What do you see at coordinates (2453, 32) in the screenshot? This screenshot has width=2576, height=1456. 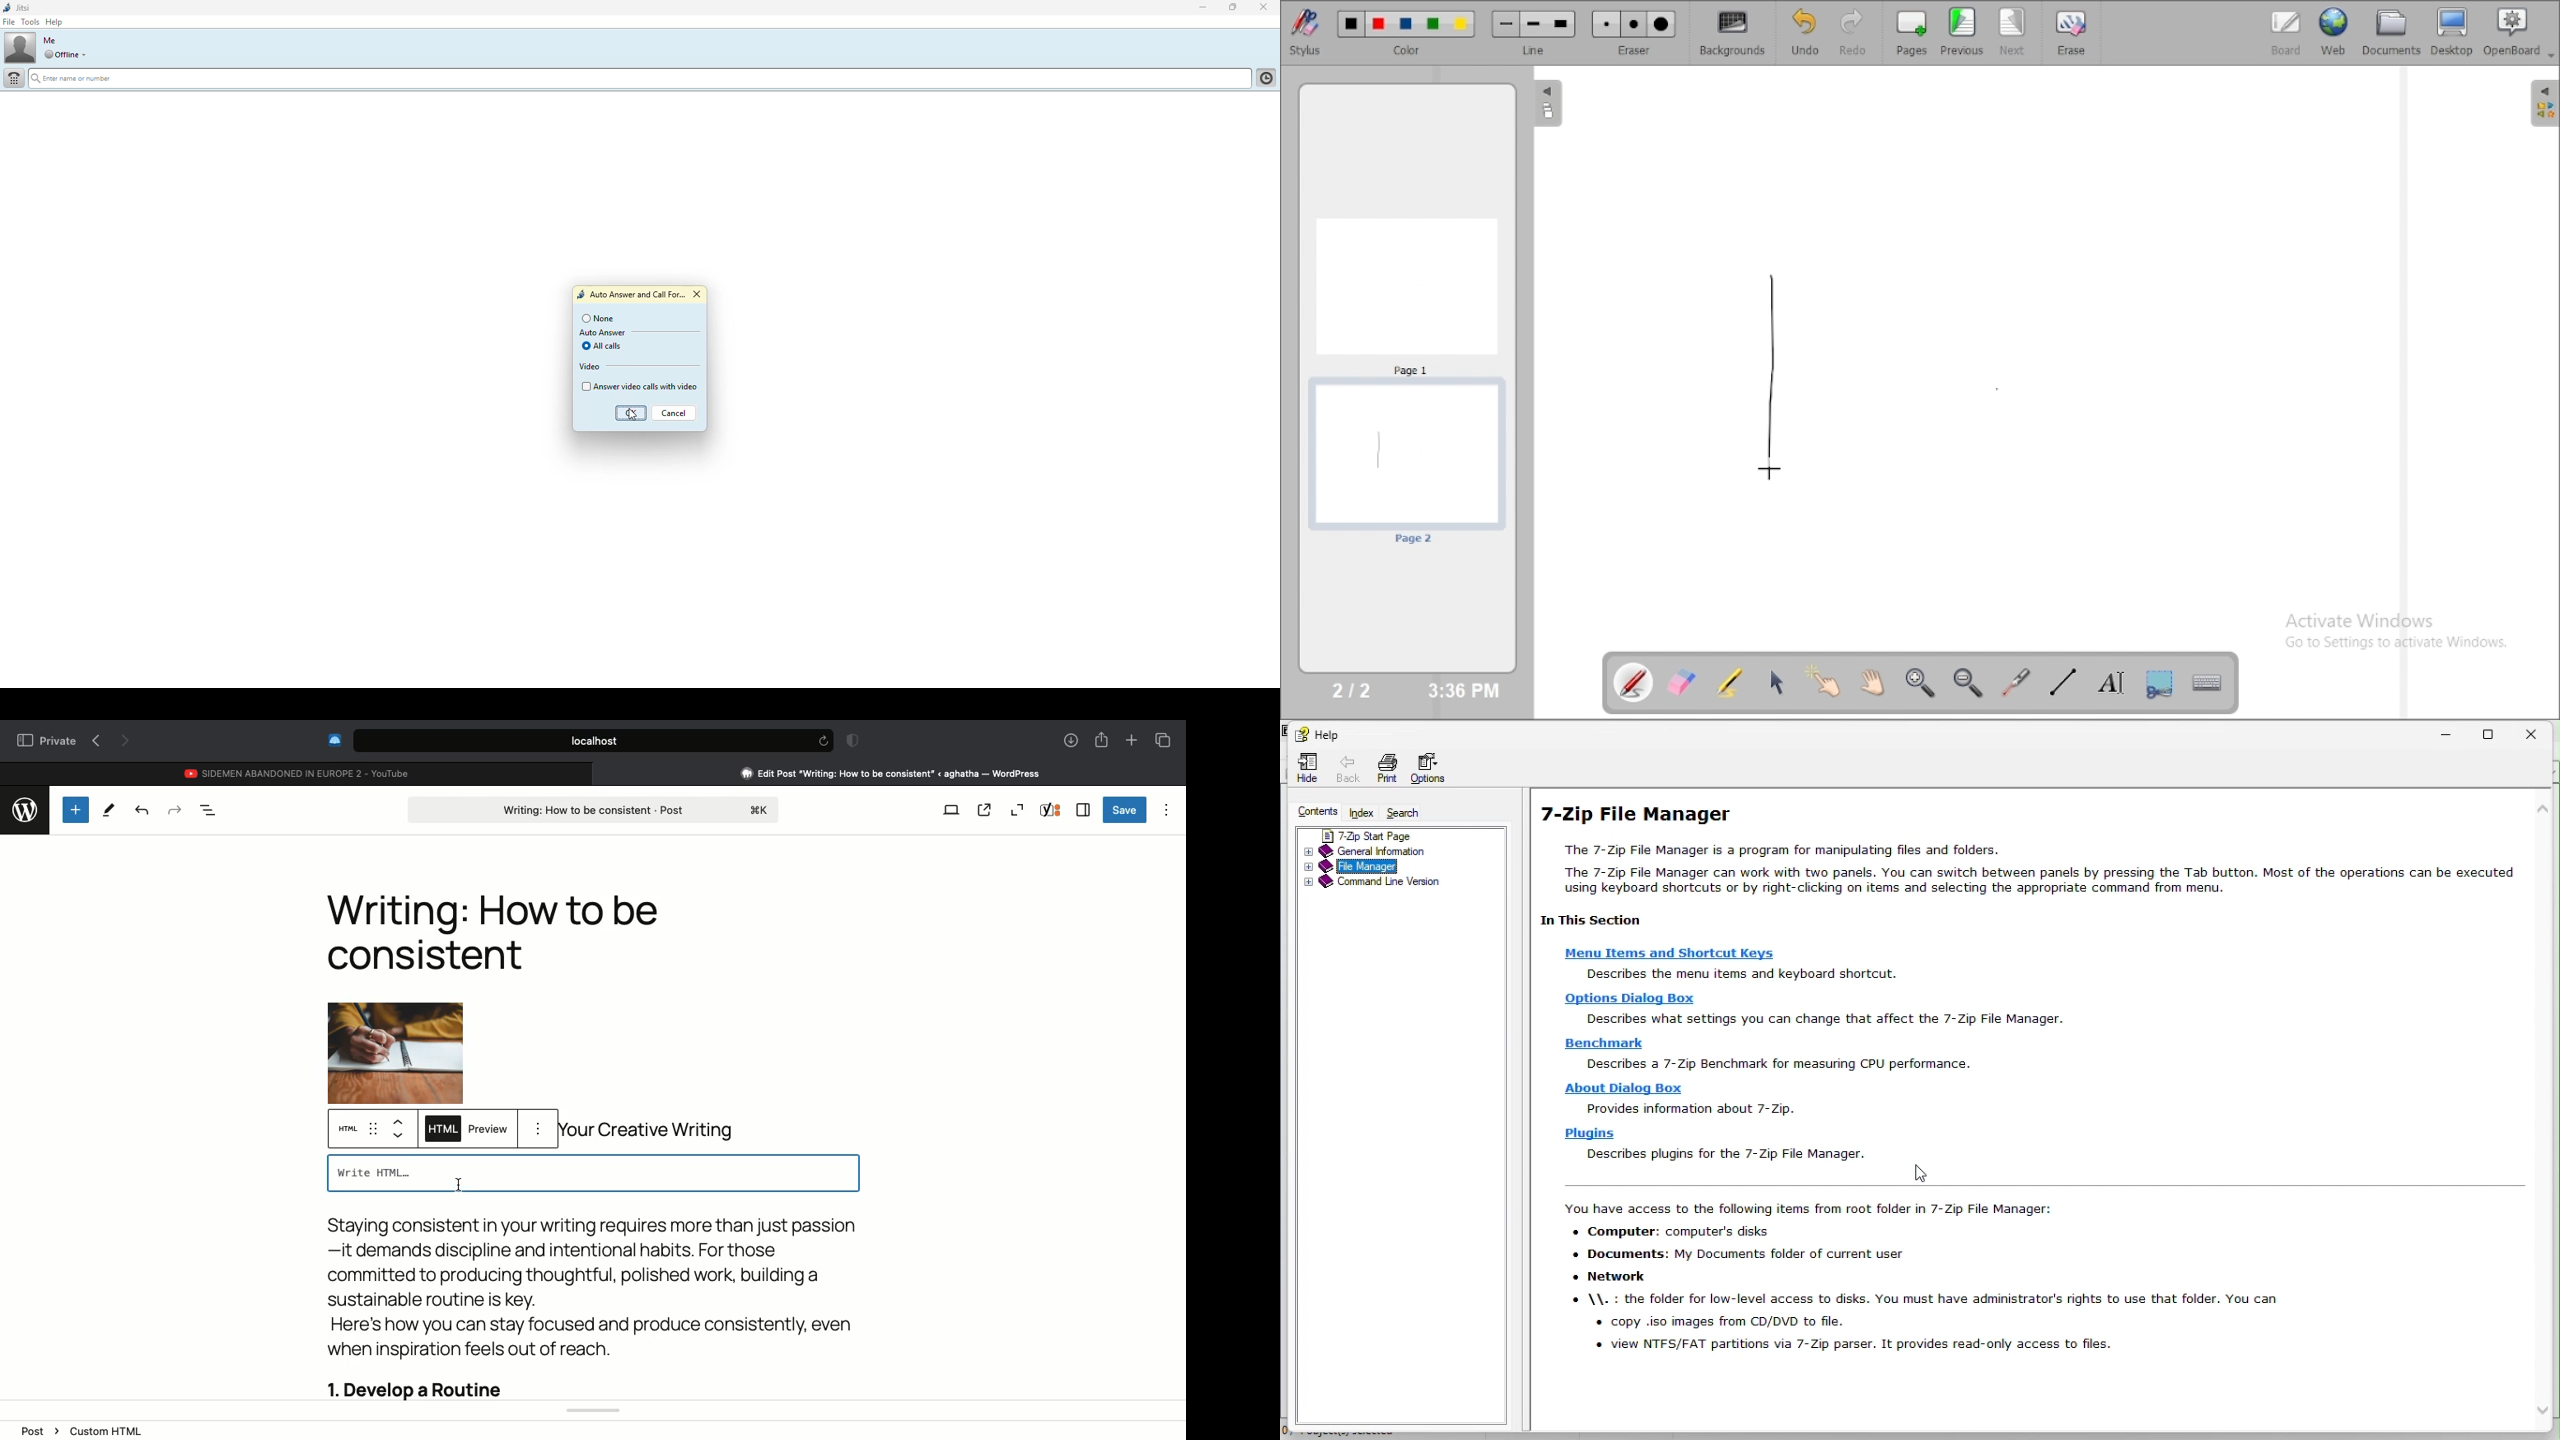 I see `desktop` at bounding box center [2453, 32].